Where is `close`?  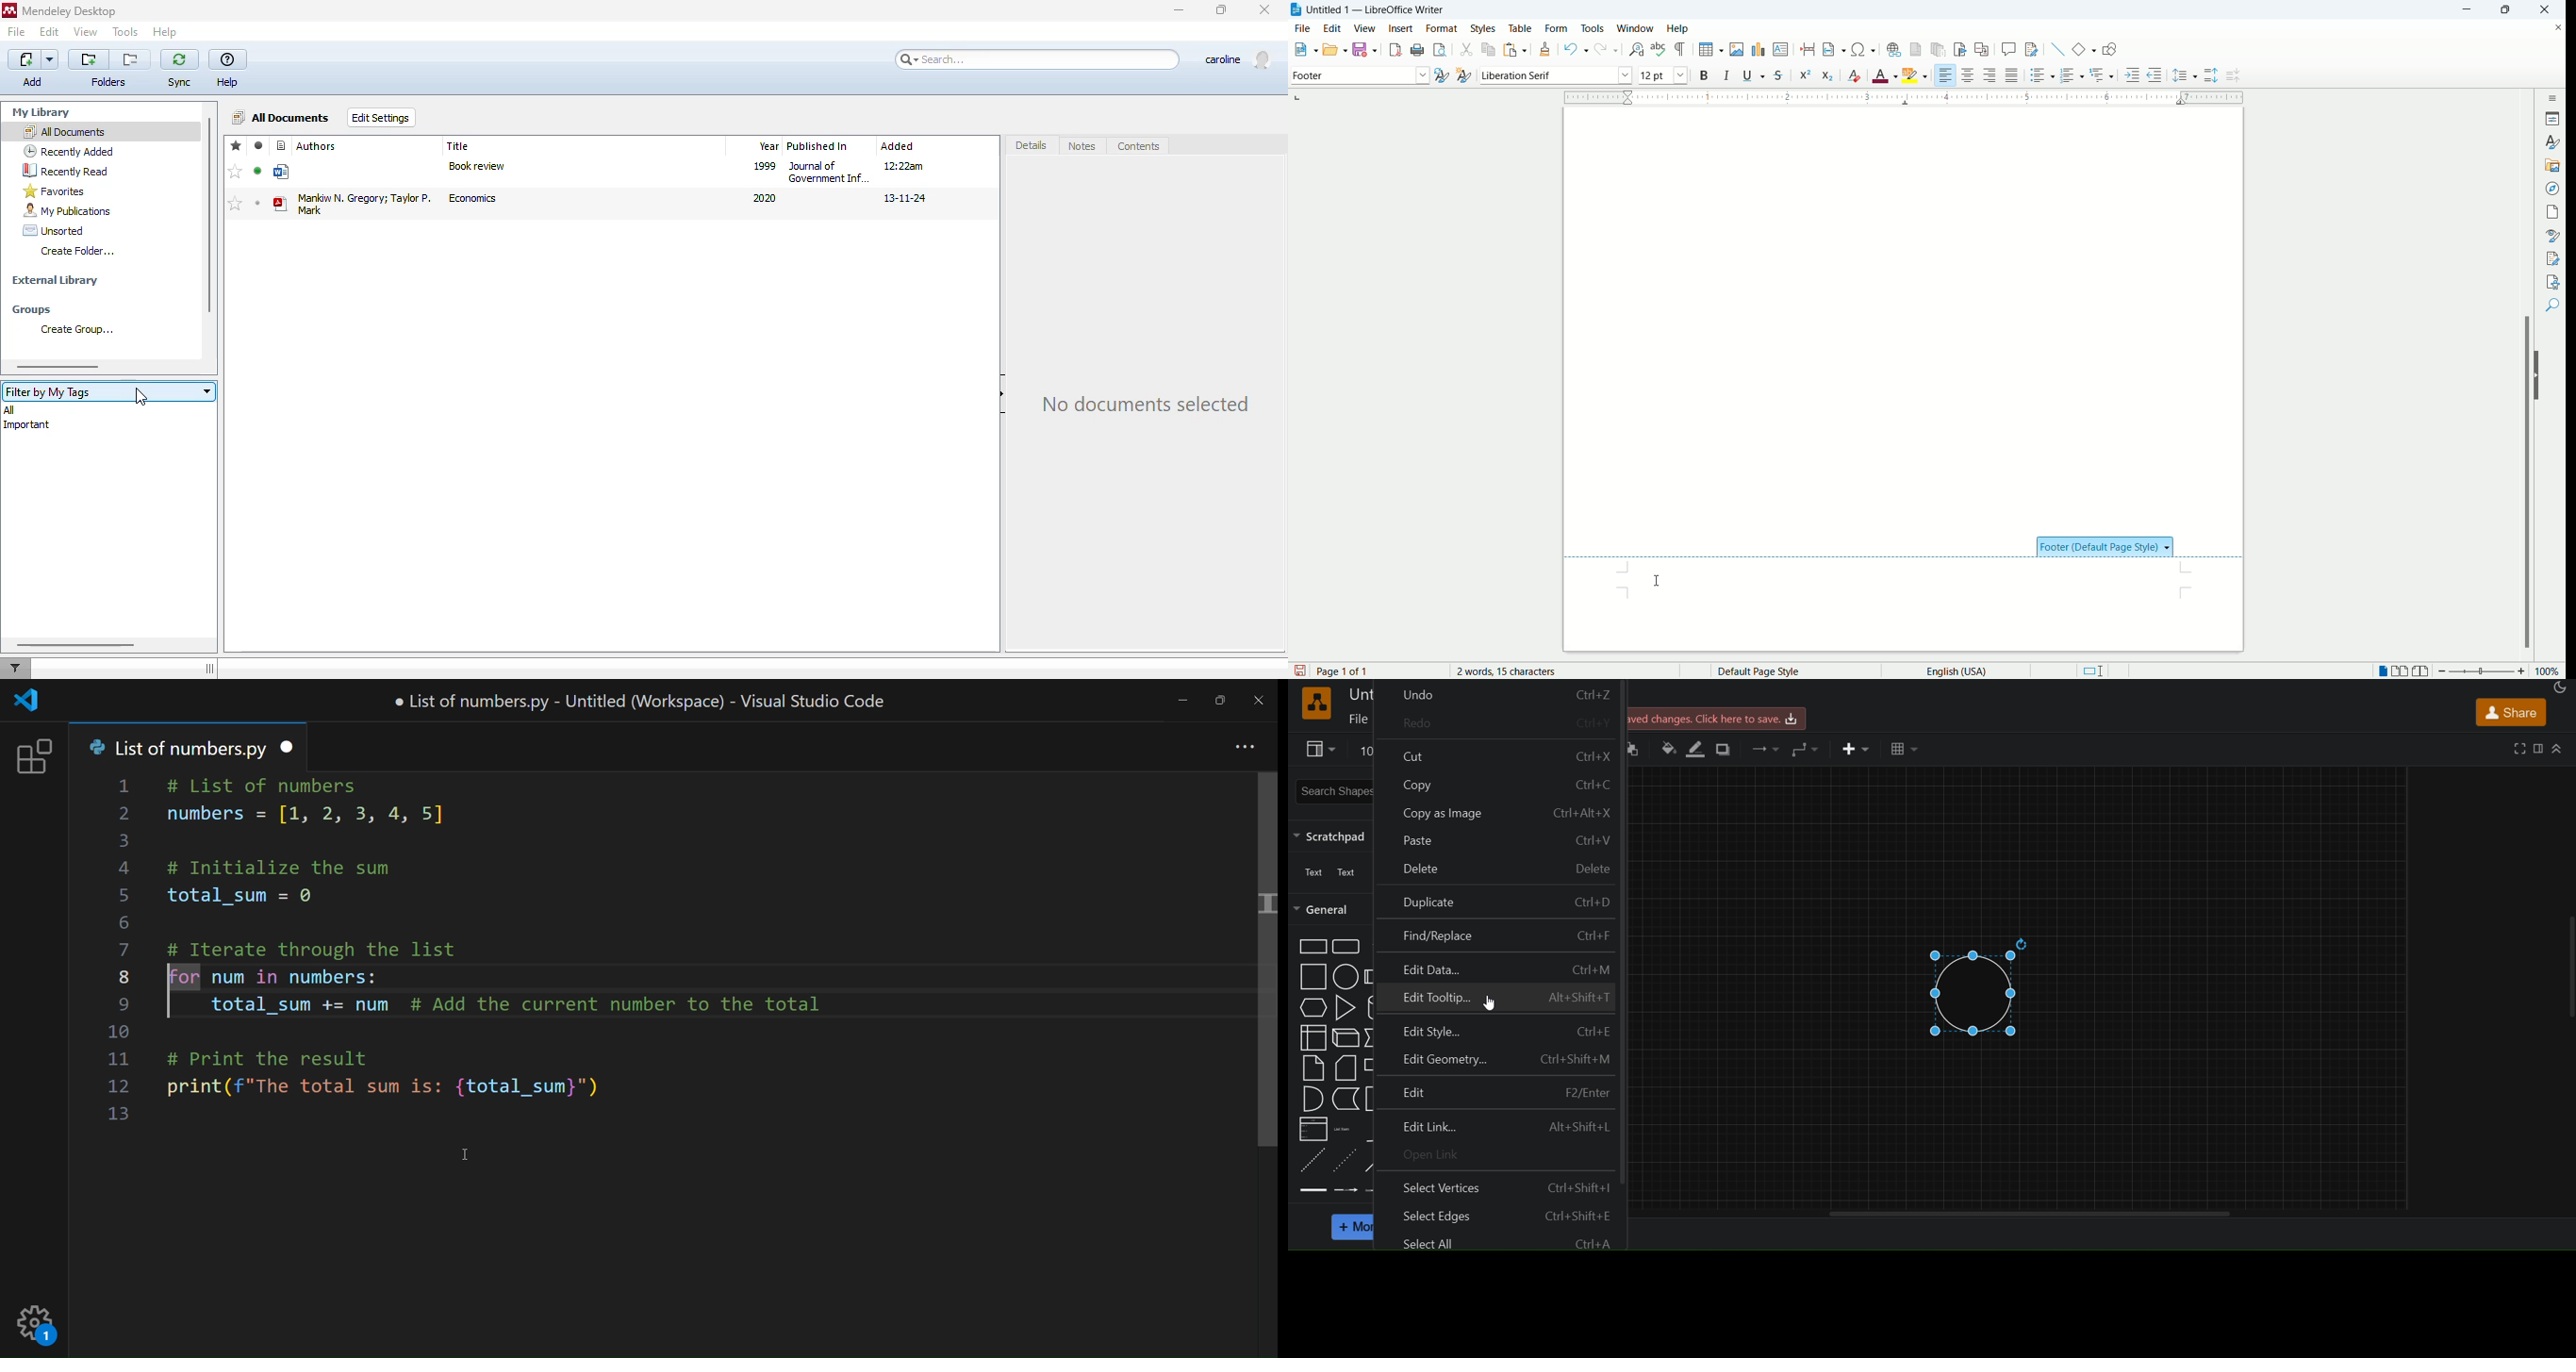
close is located at coordinates (2549, 9).